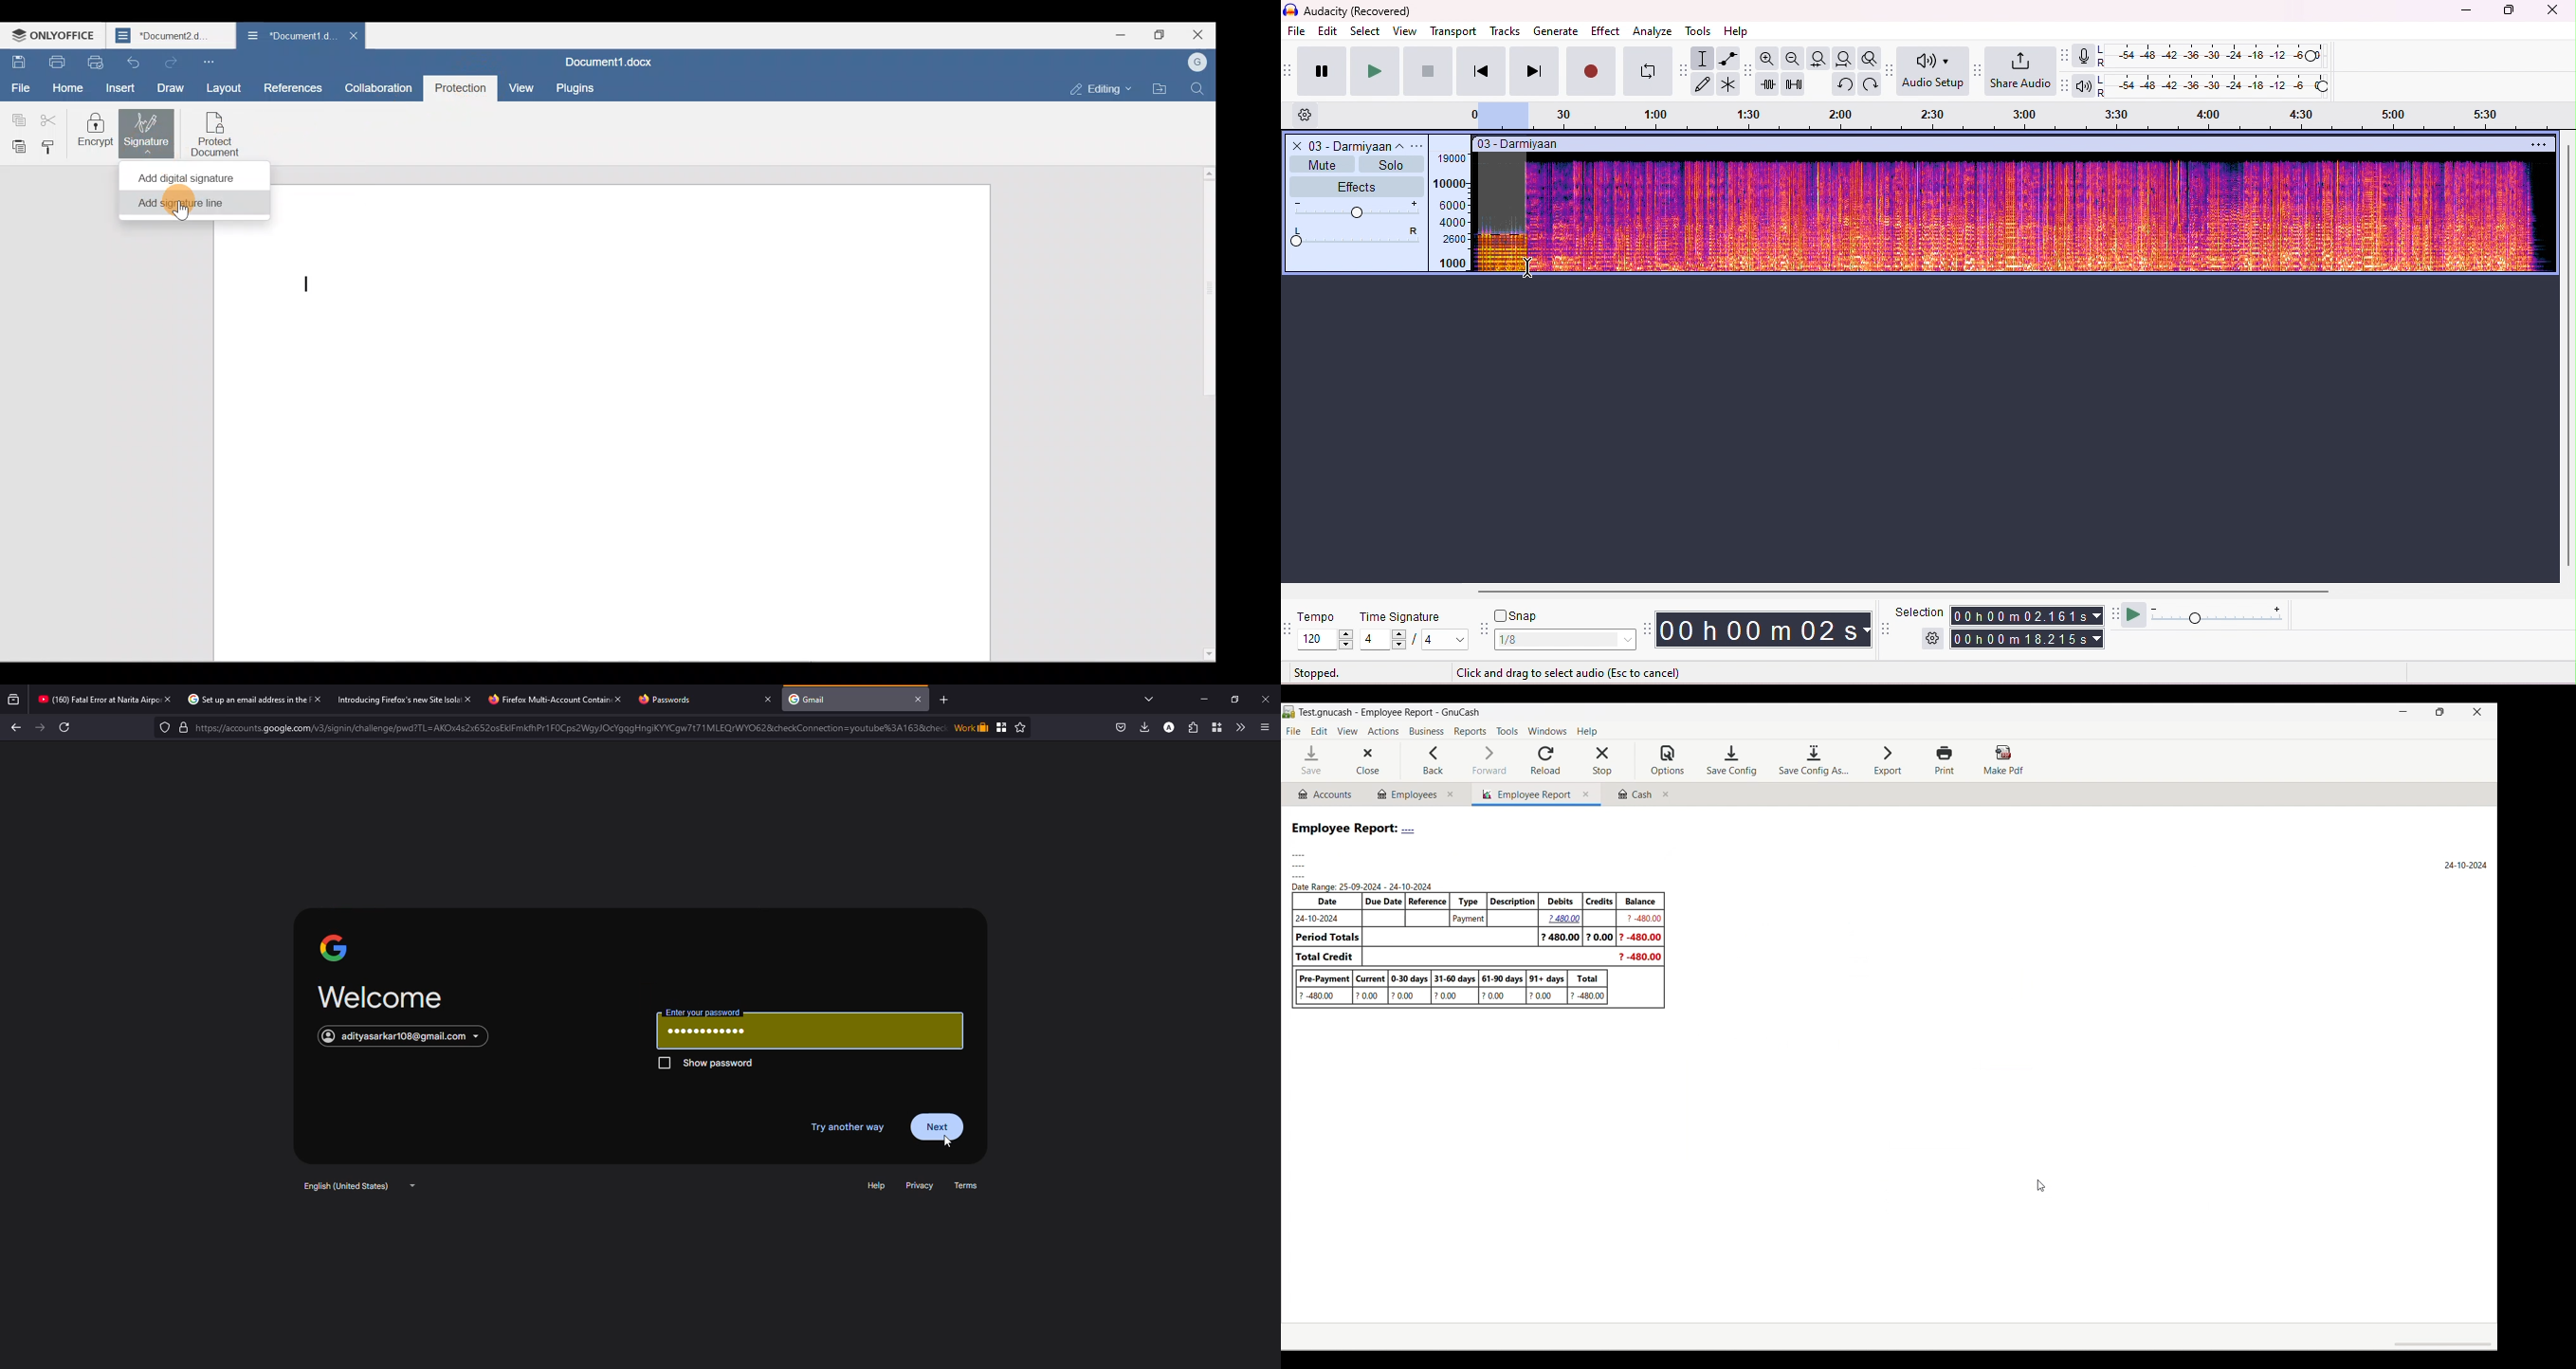 This screenshot has width=2576, height=1372. Describe the element at coordinates (54, 37) in the screenshot. I see `ONLYOFFICE` at that location.